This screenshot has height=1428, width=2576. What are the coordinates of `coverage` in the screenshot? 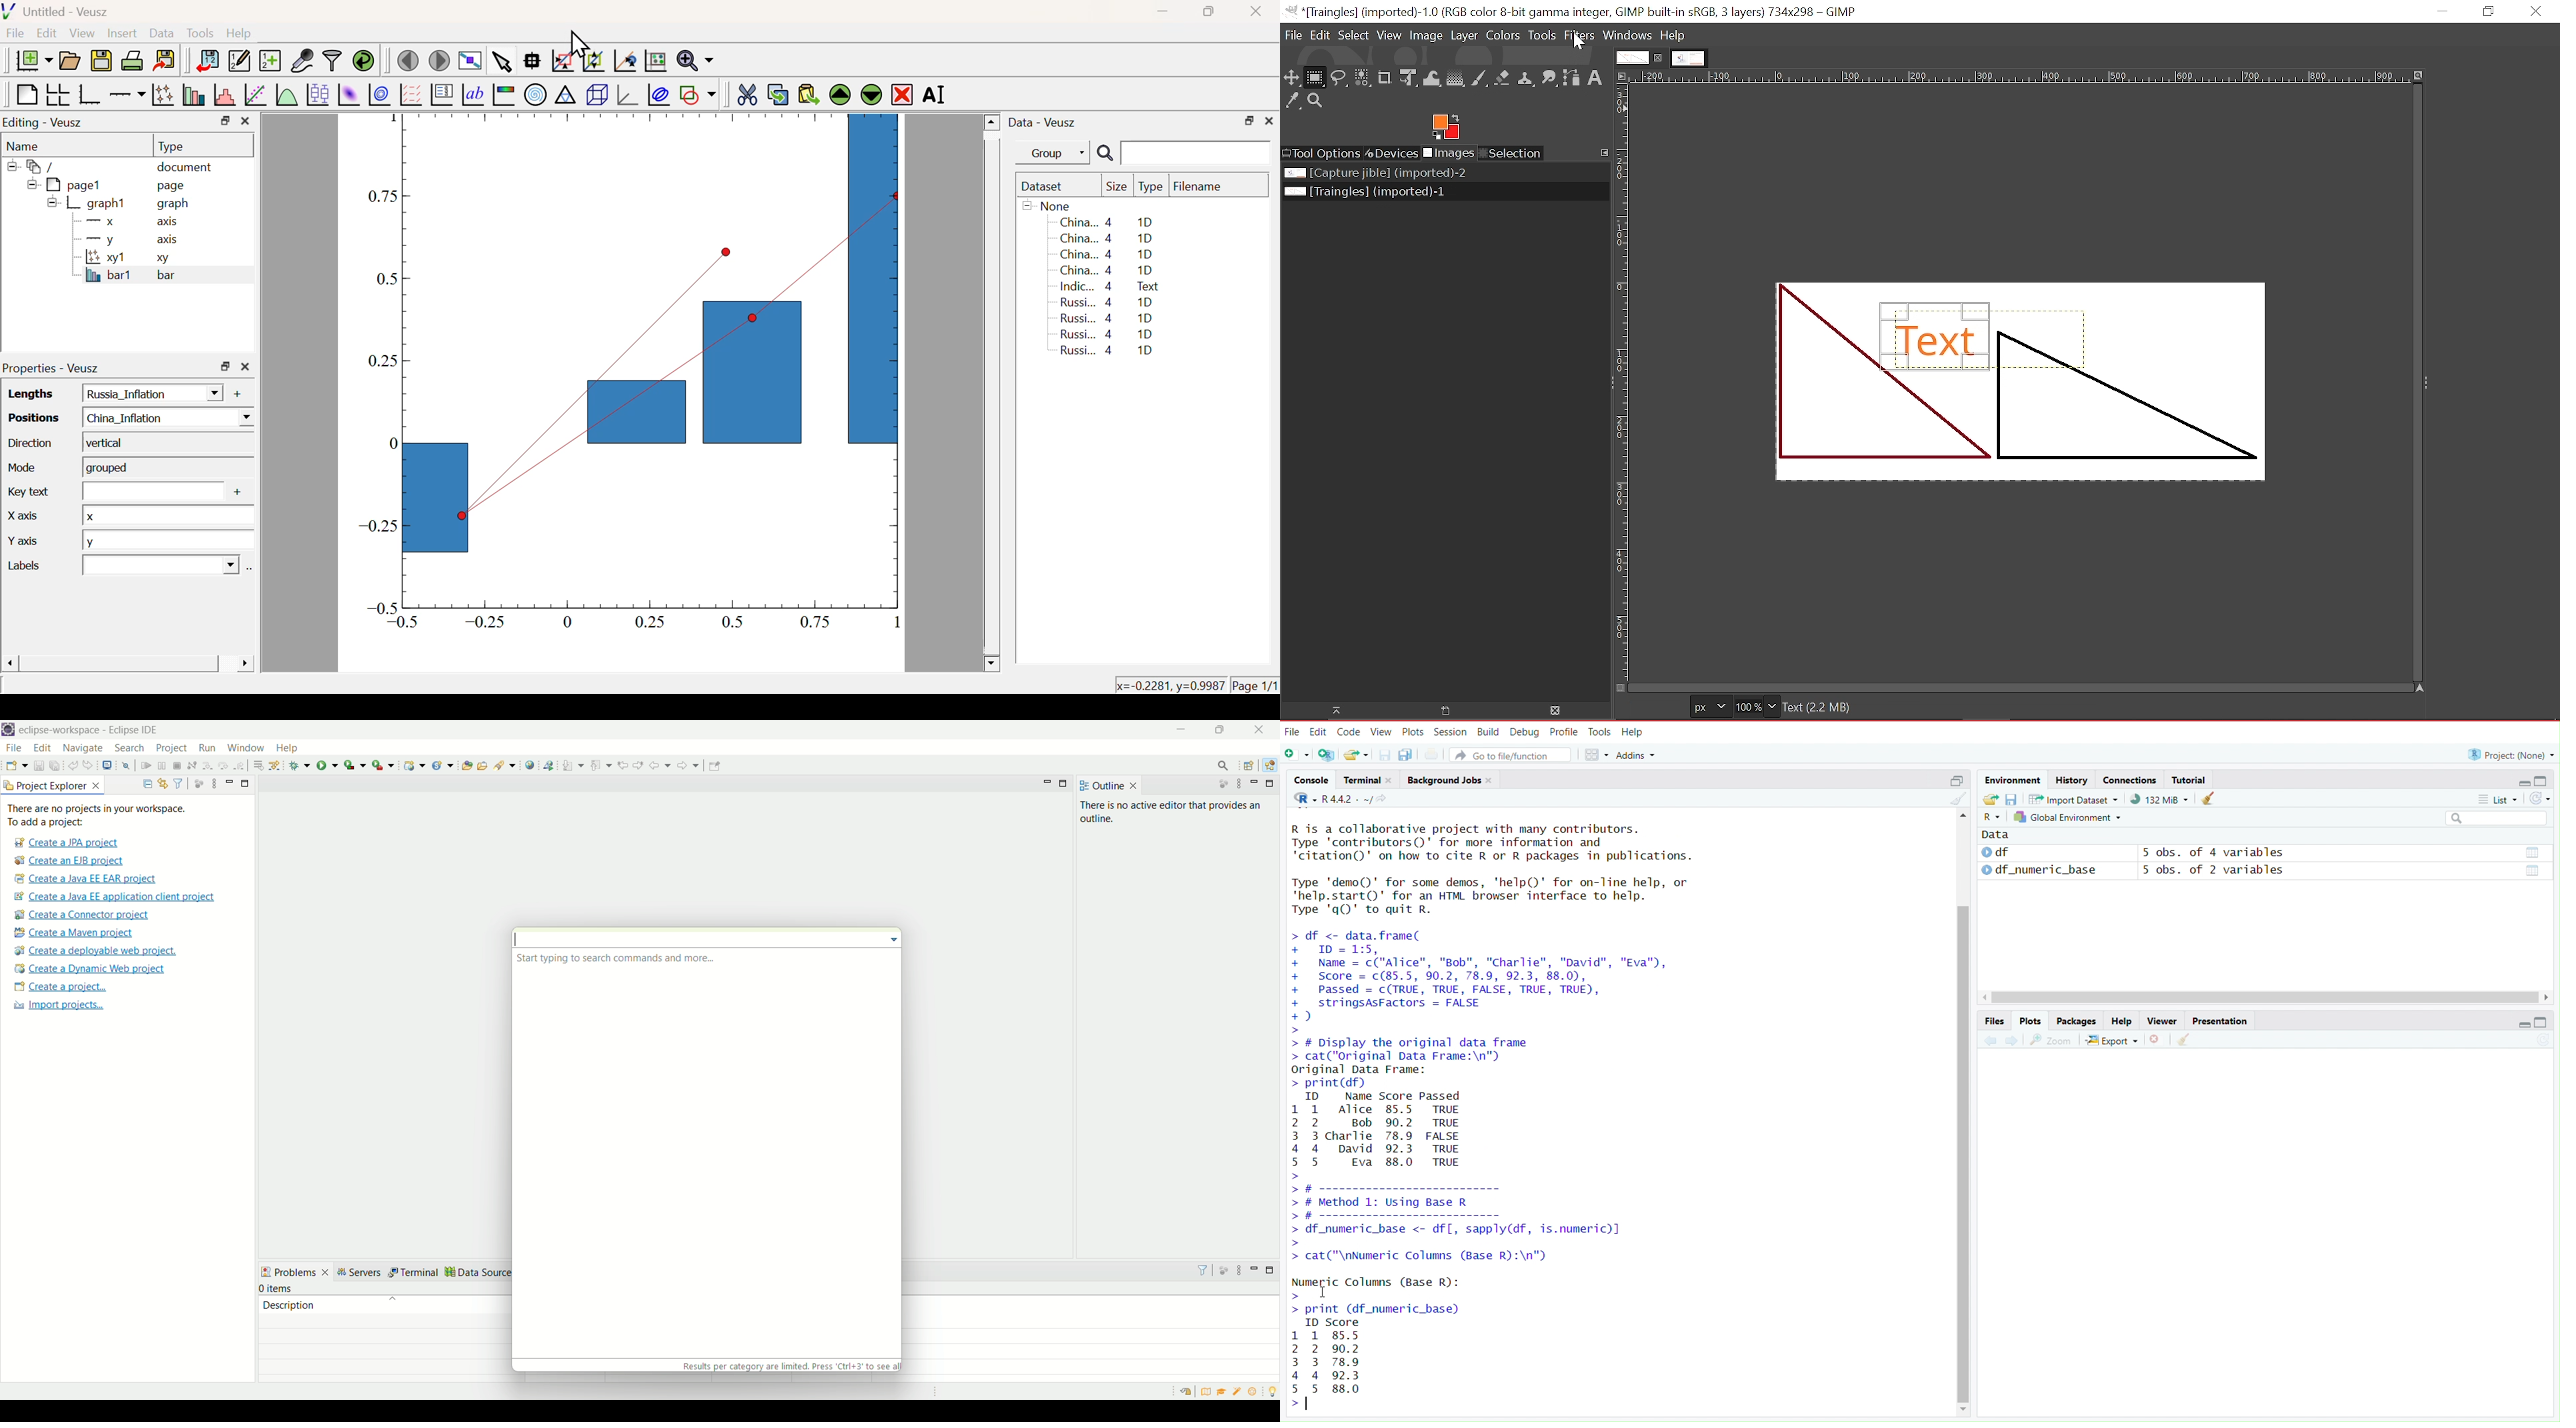 It's located at (355, 765).